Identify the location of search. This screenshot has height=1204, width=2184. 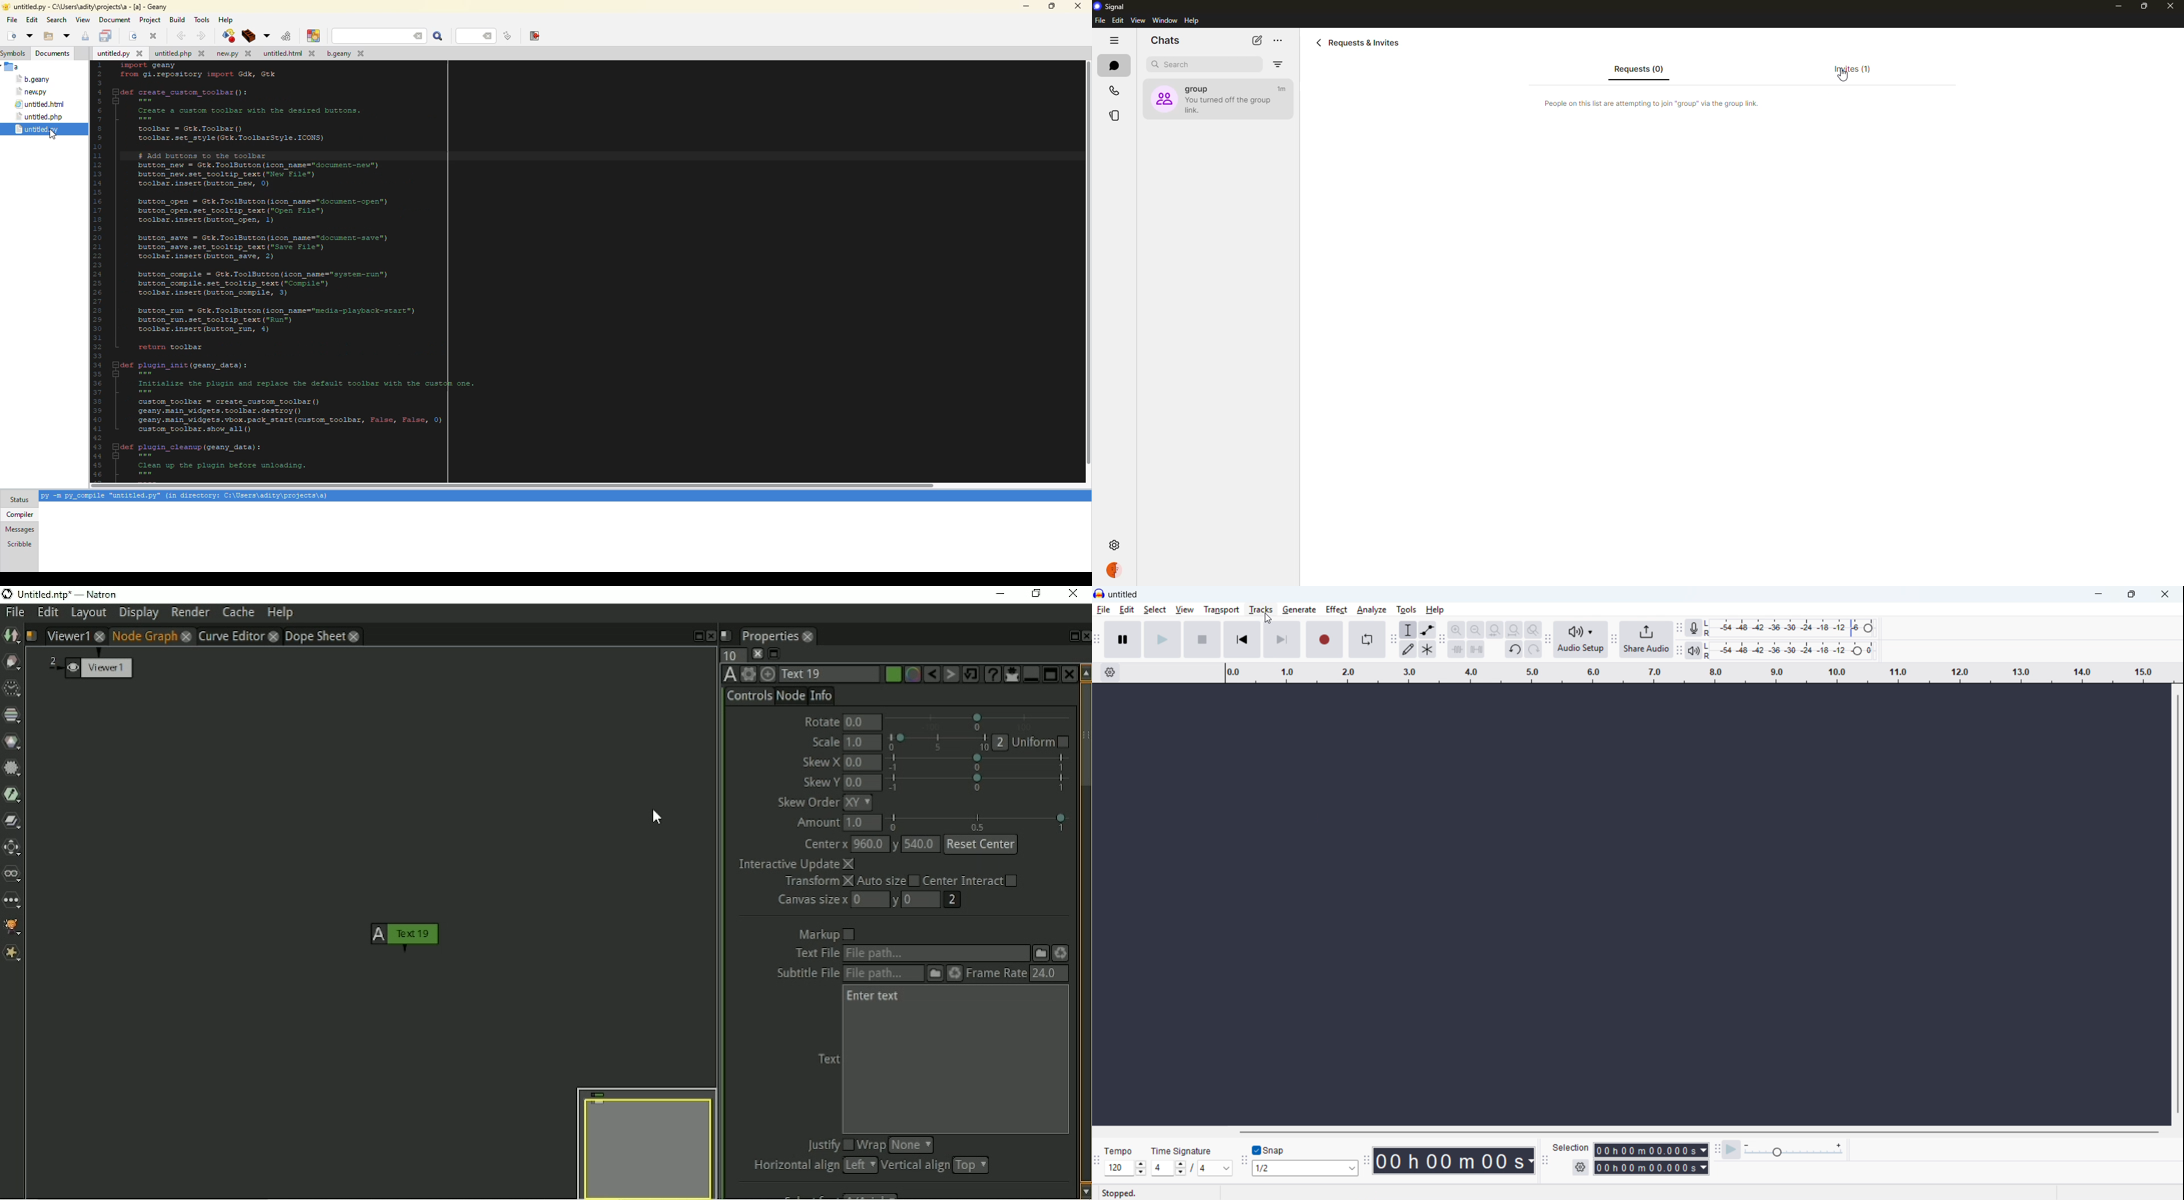
(438, 36).